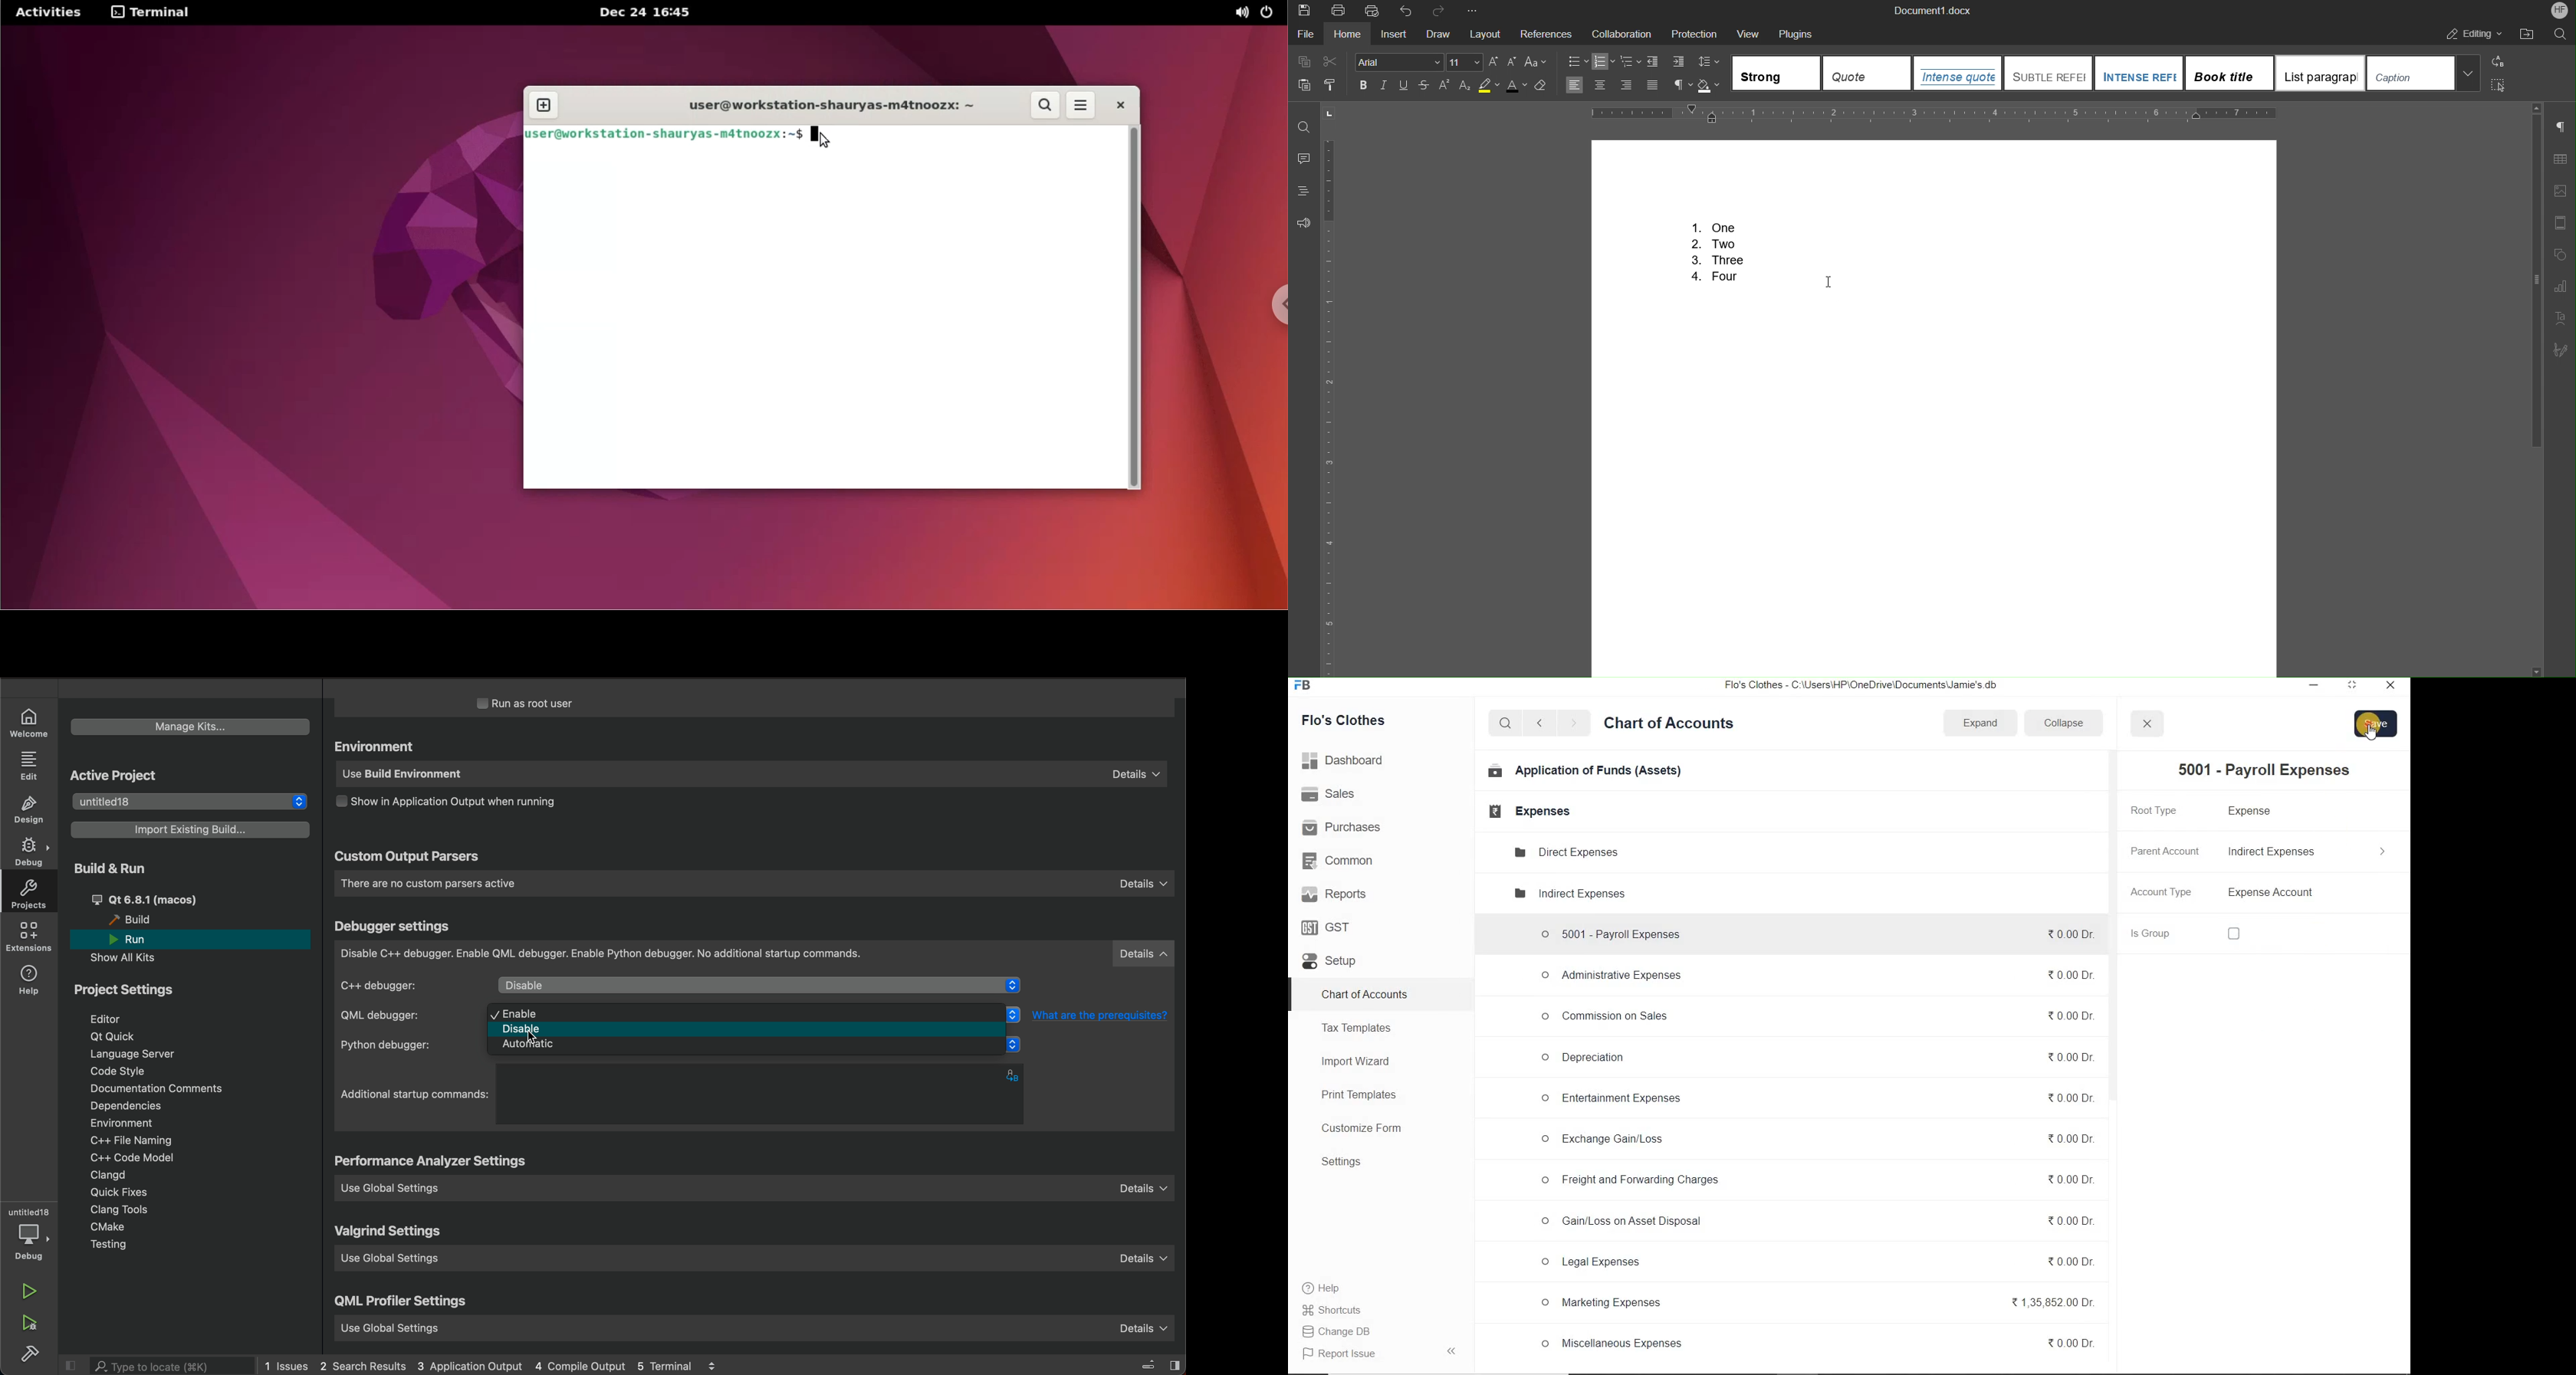  Describe the element at coordinates (1344, 1331) in the screenshot. I see ` Change DB` at that location.